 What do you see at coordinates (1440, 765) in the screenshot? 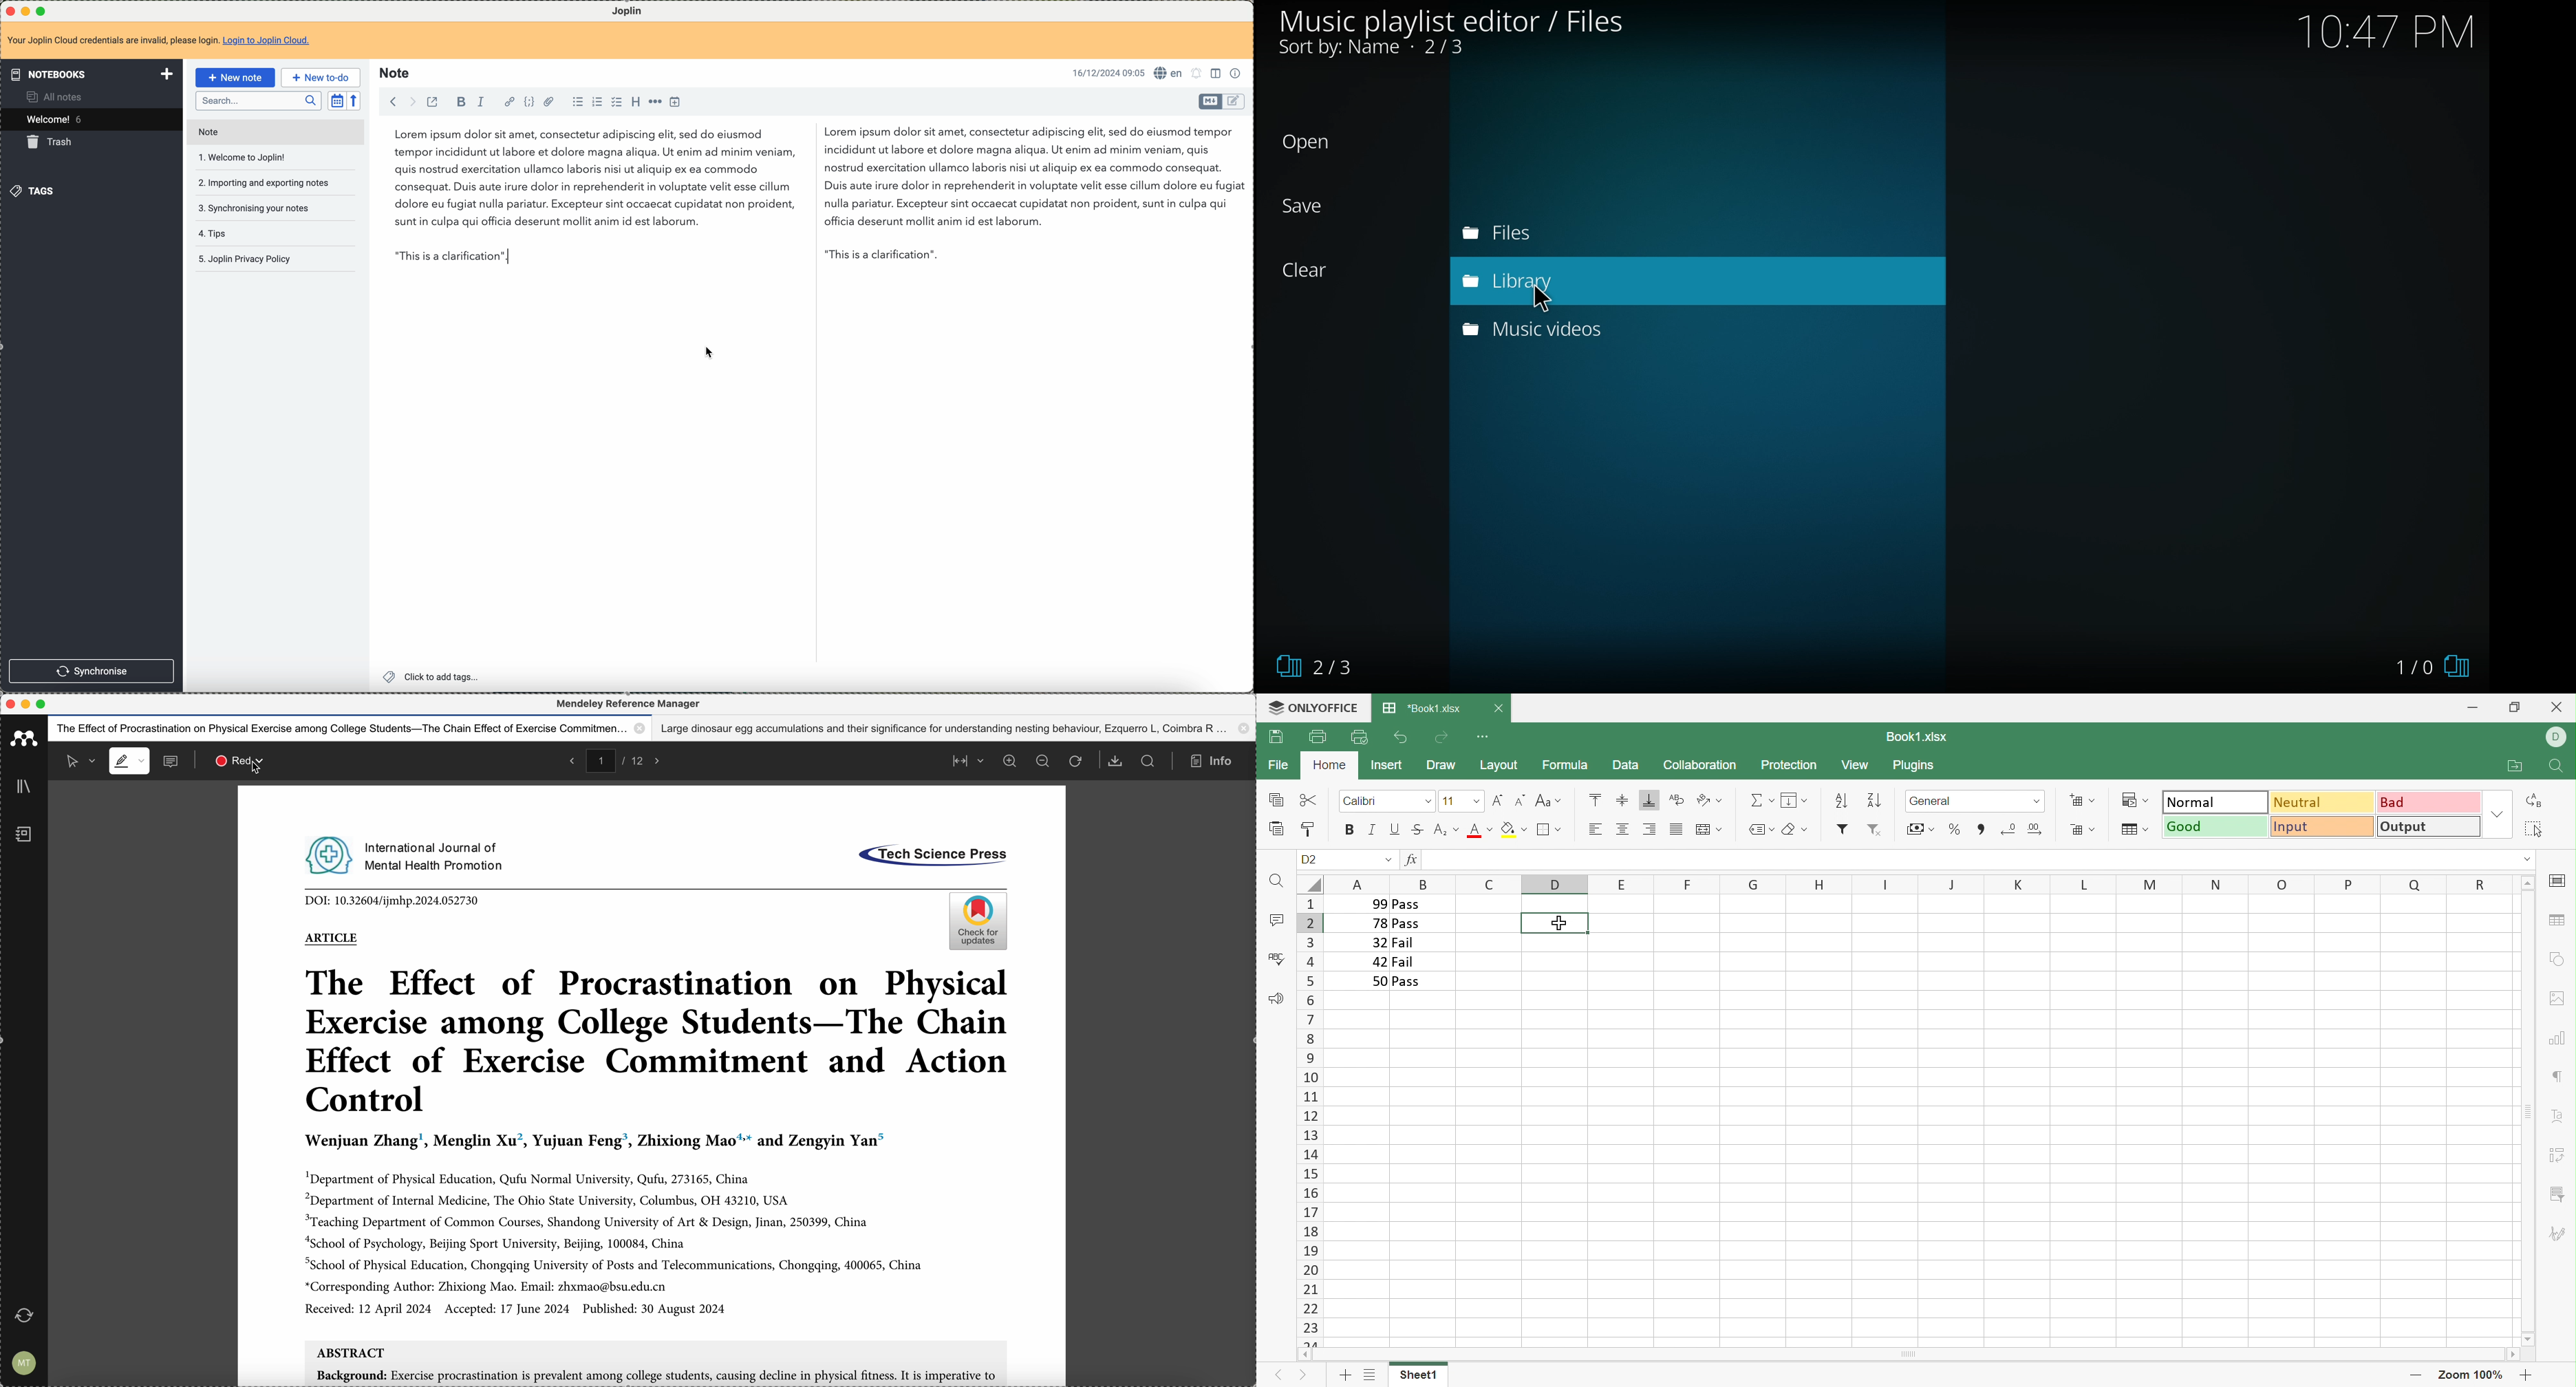
I see `Draw` at bounding box center [1440, 765].